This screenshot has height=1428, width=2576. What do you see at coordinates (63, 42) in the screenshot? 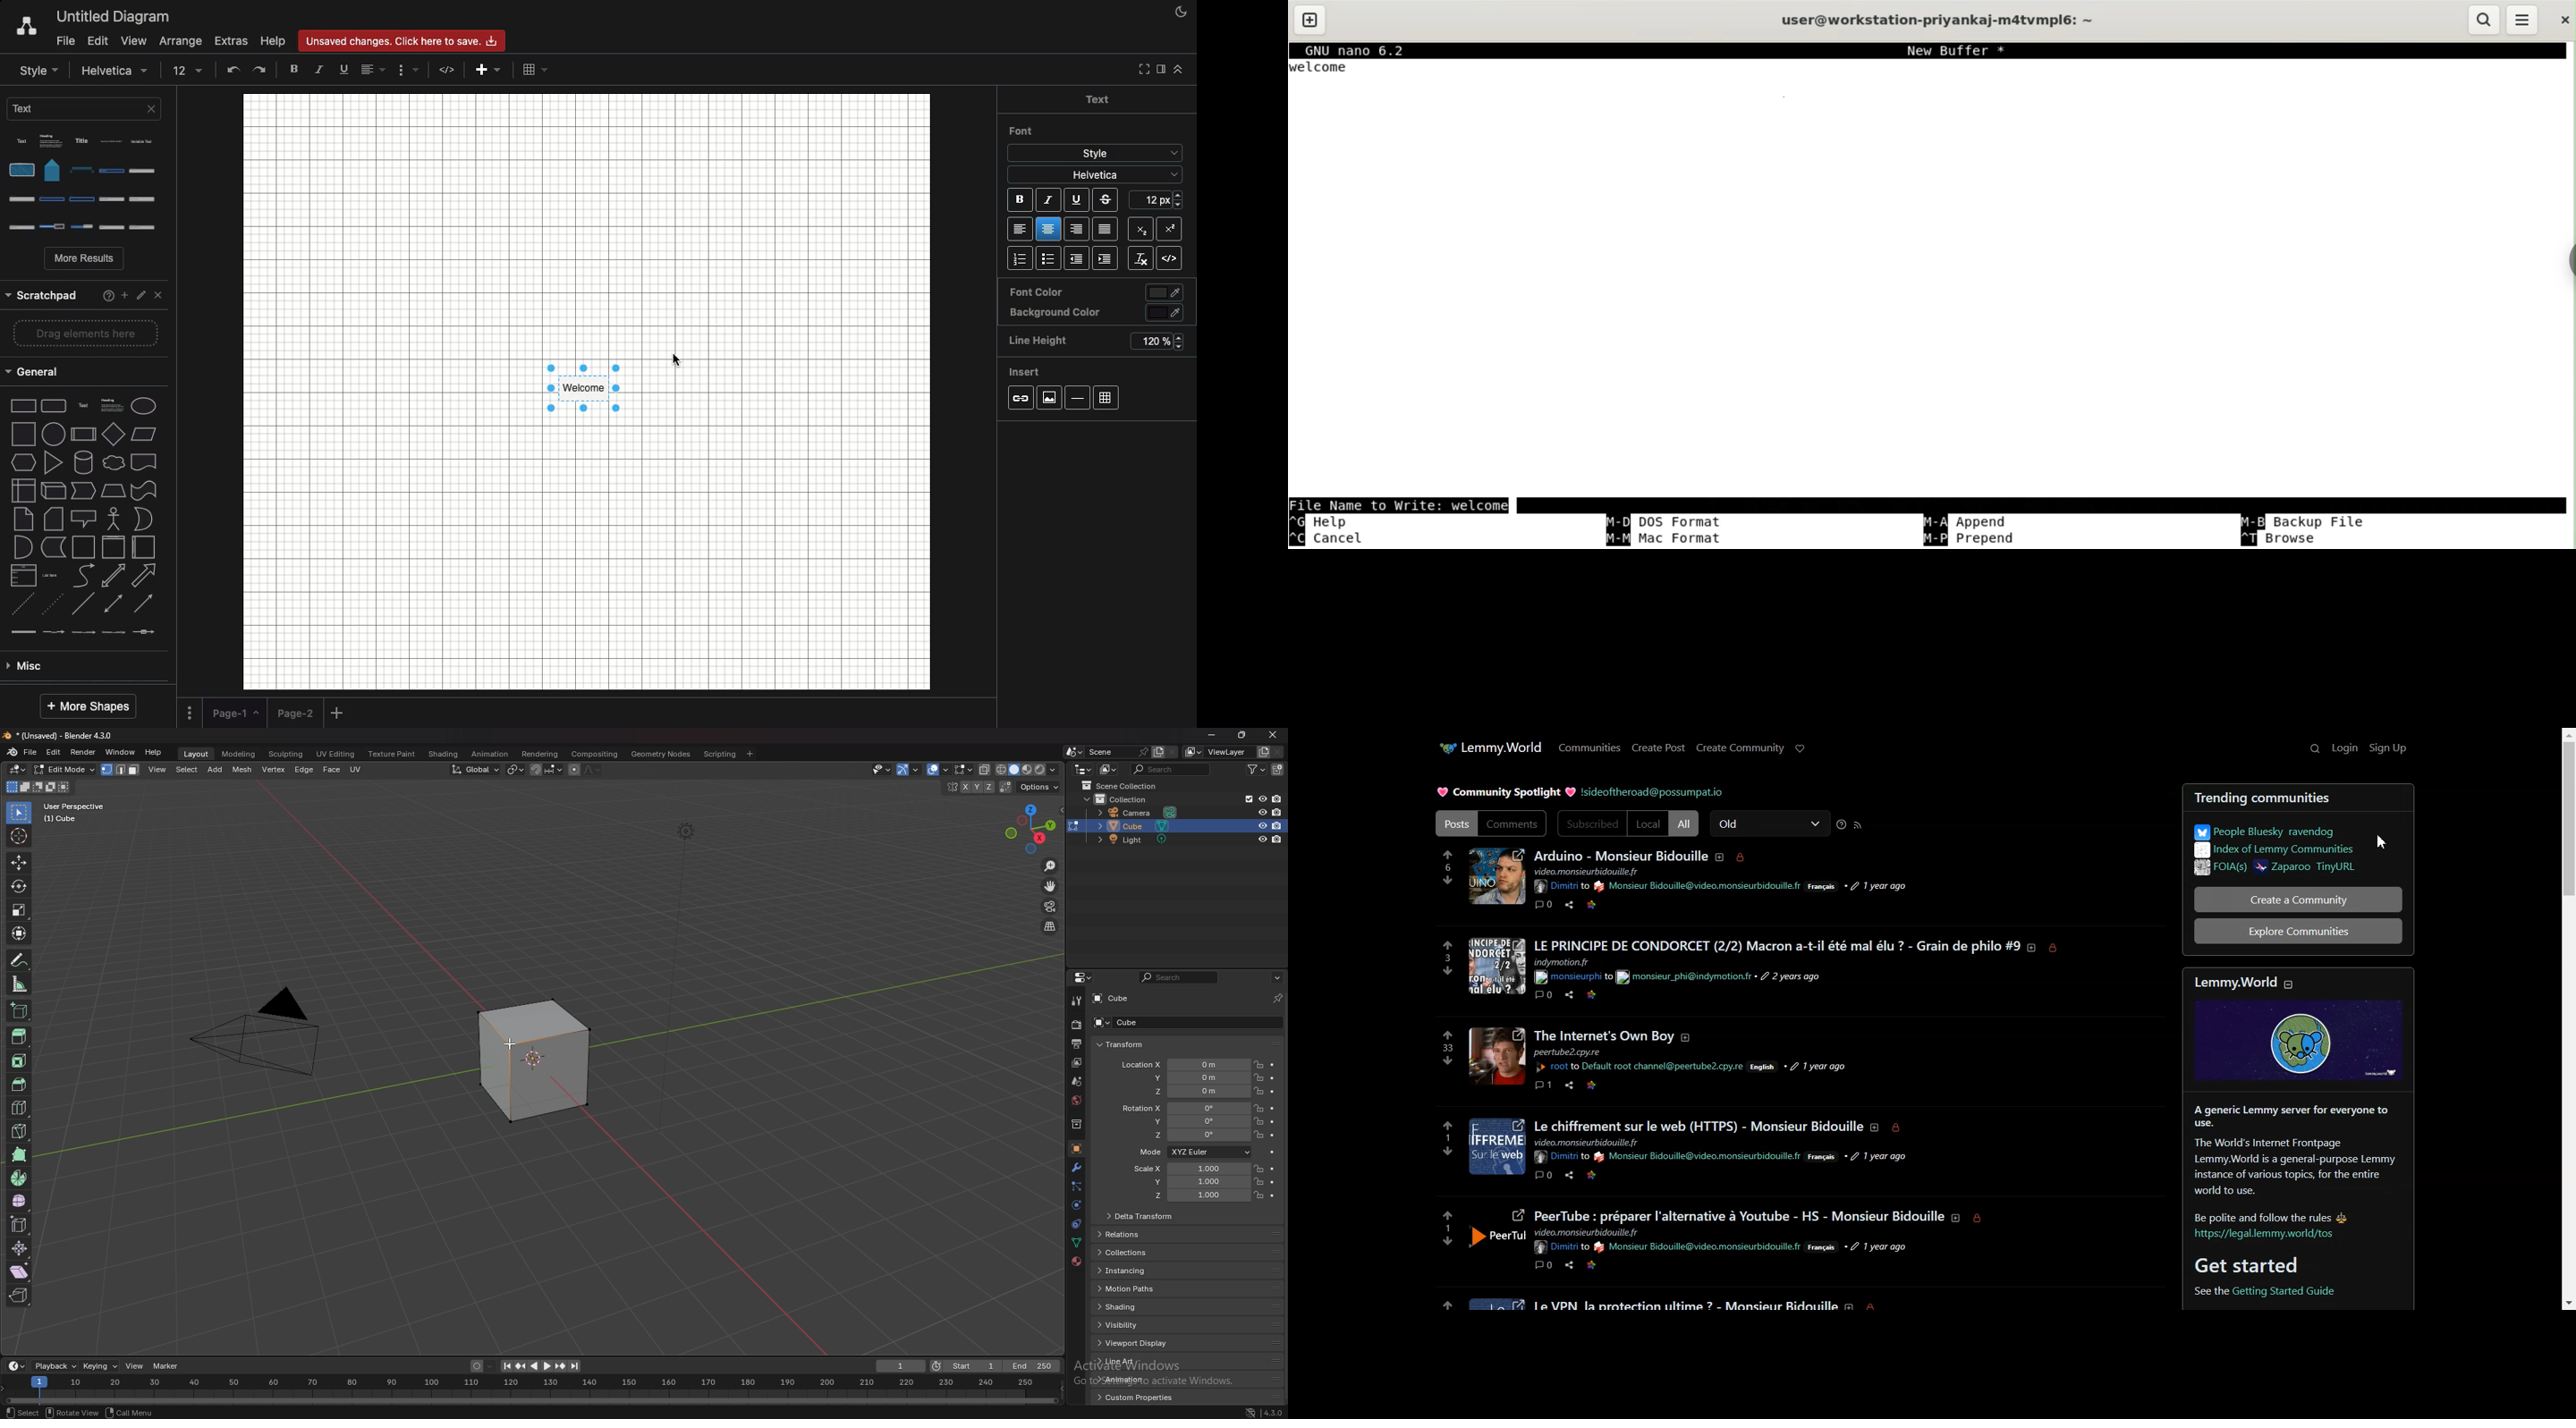
I see `File` at bounding box center [63, 42].